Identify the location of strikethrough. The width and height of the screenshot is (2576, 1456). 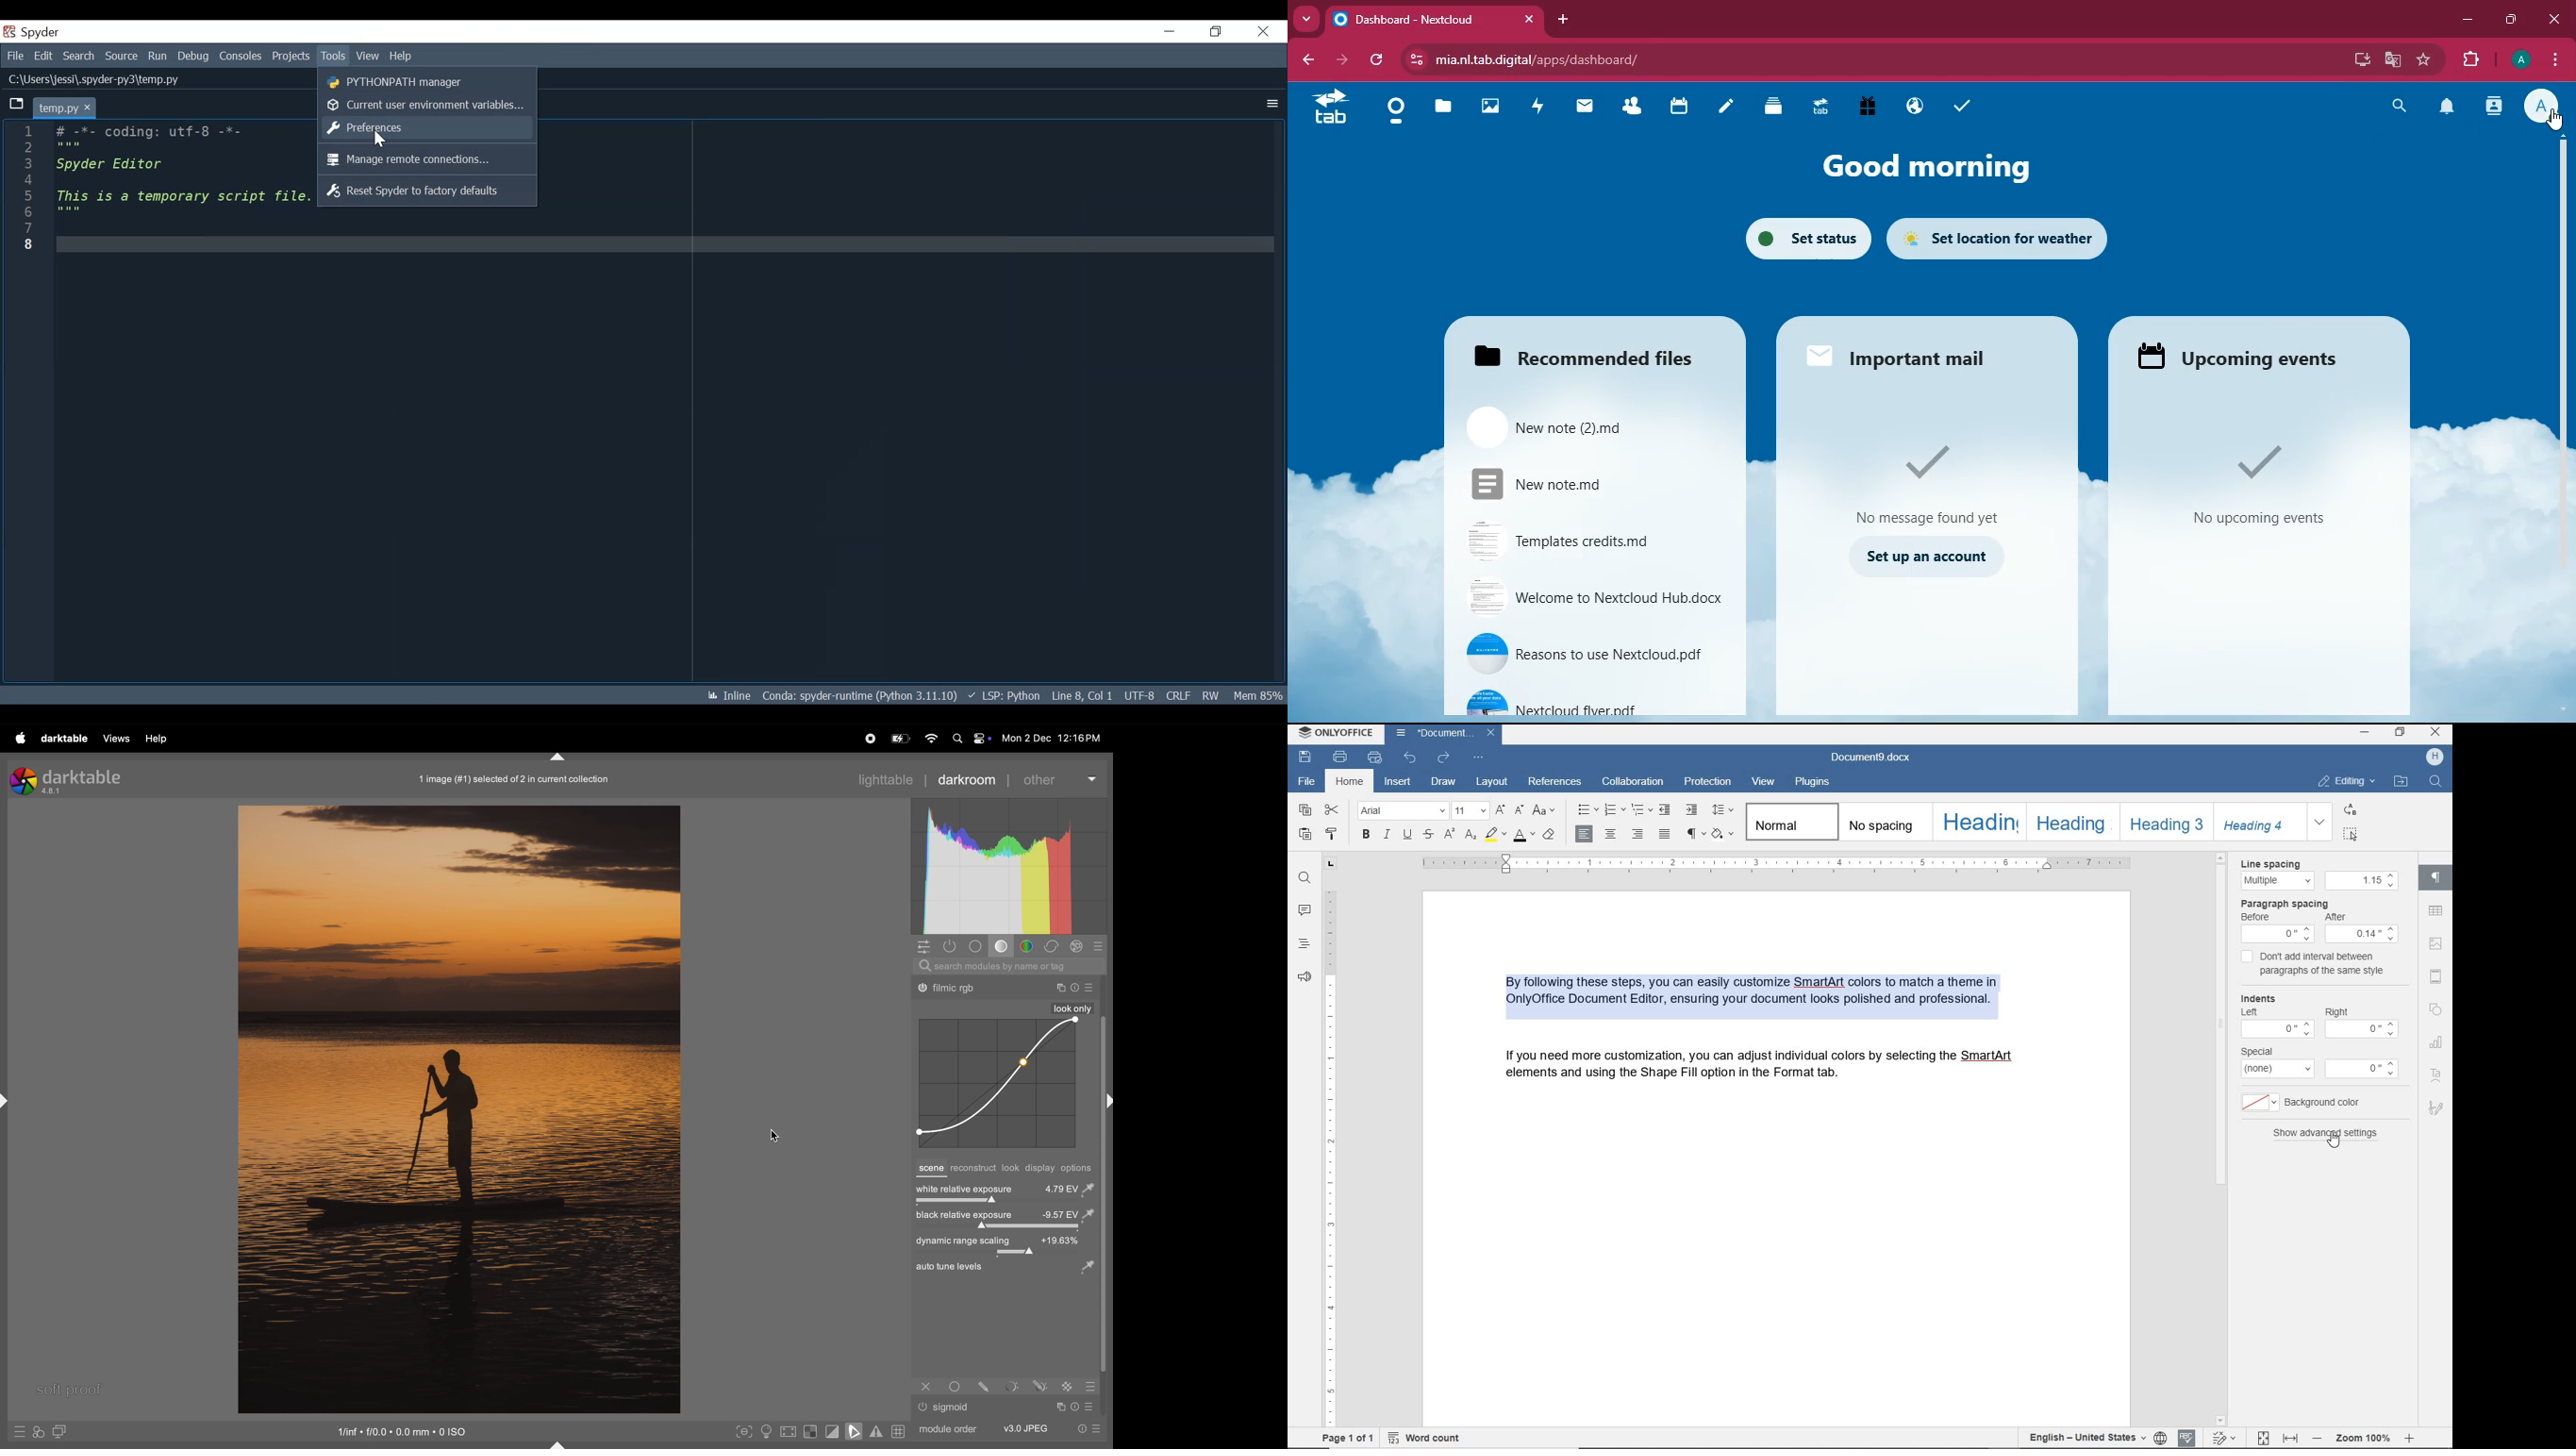
(1428, 836).